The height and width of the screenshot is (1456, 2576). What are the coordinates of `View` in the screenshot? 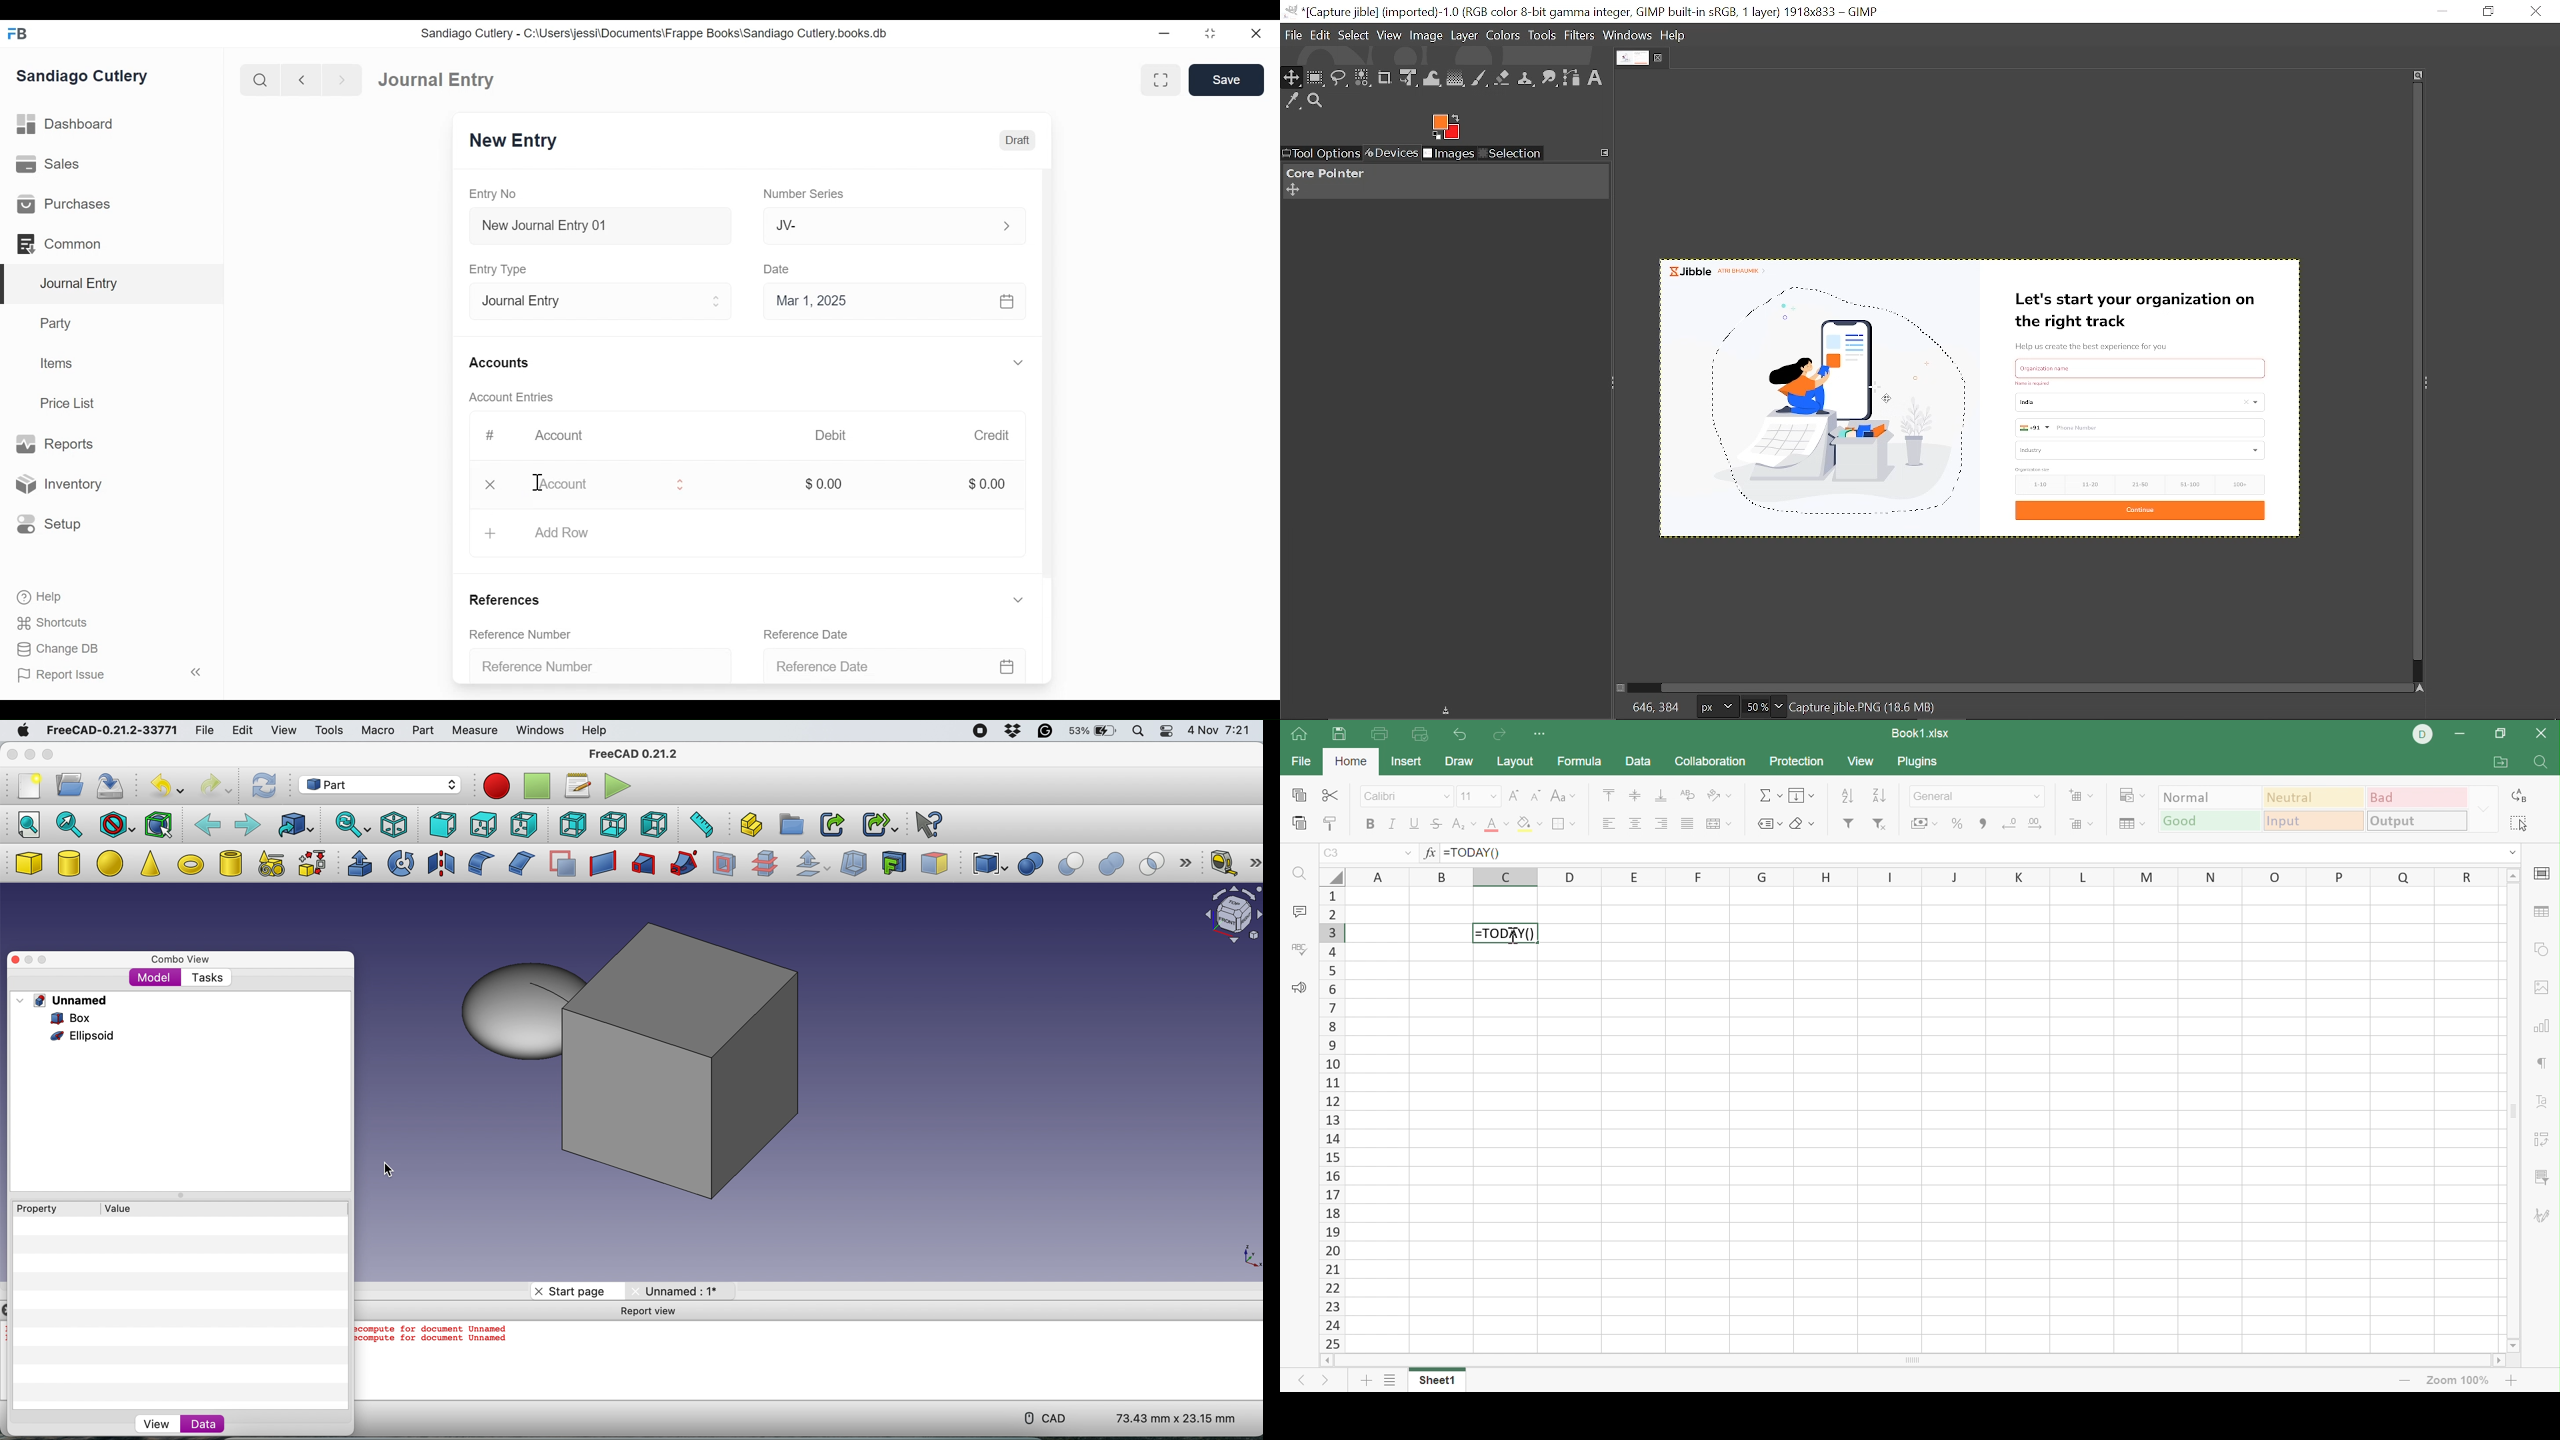 It's located at (1864, 761).